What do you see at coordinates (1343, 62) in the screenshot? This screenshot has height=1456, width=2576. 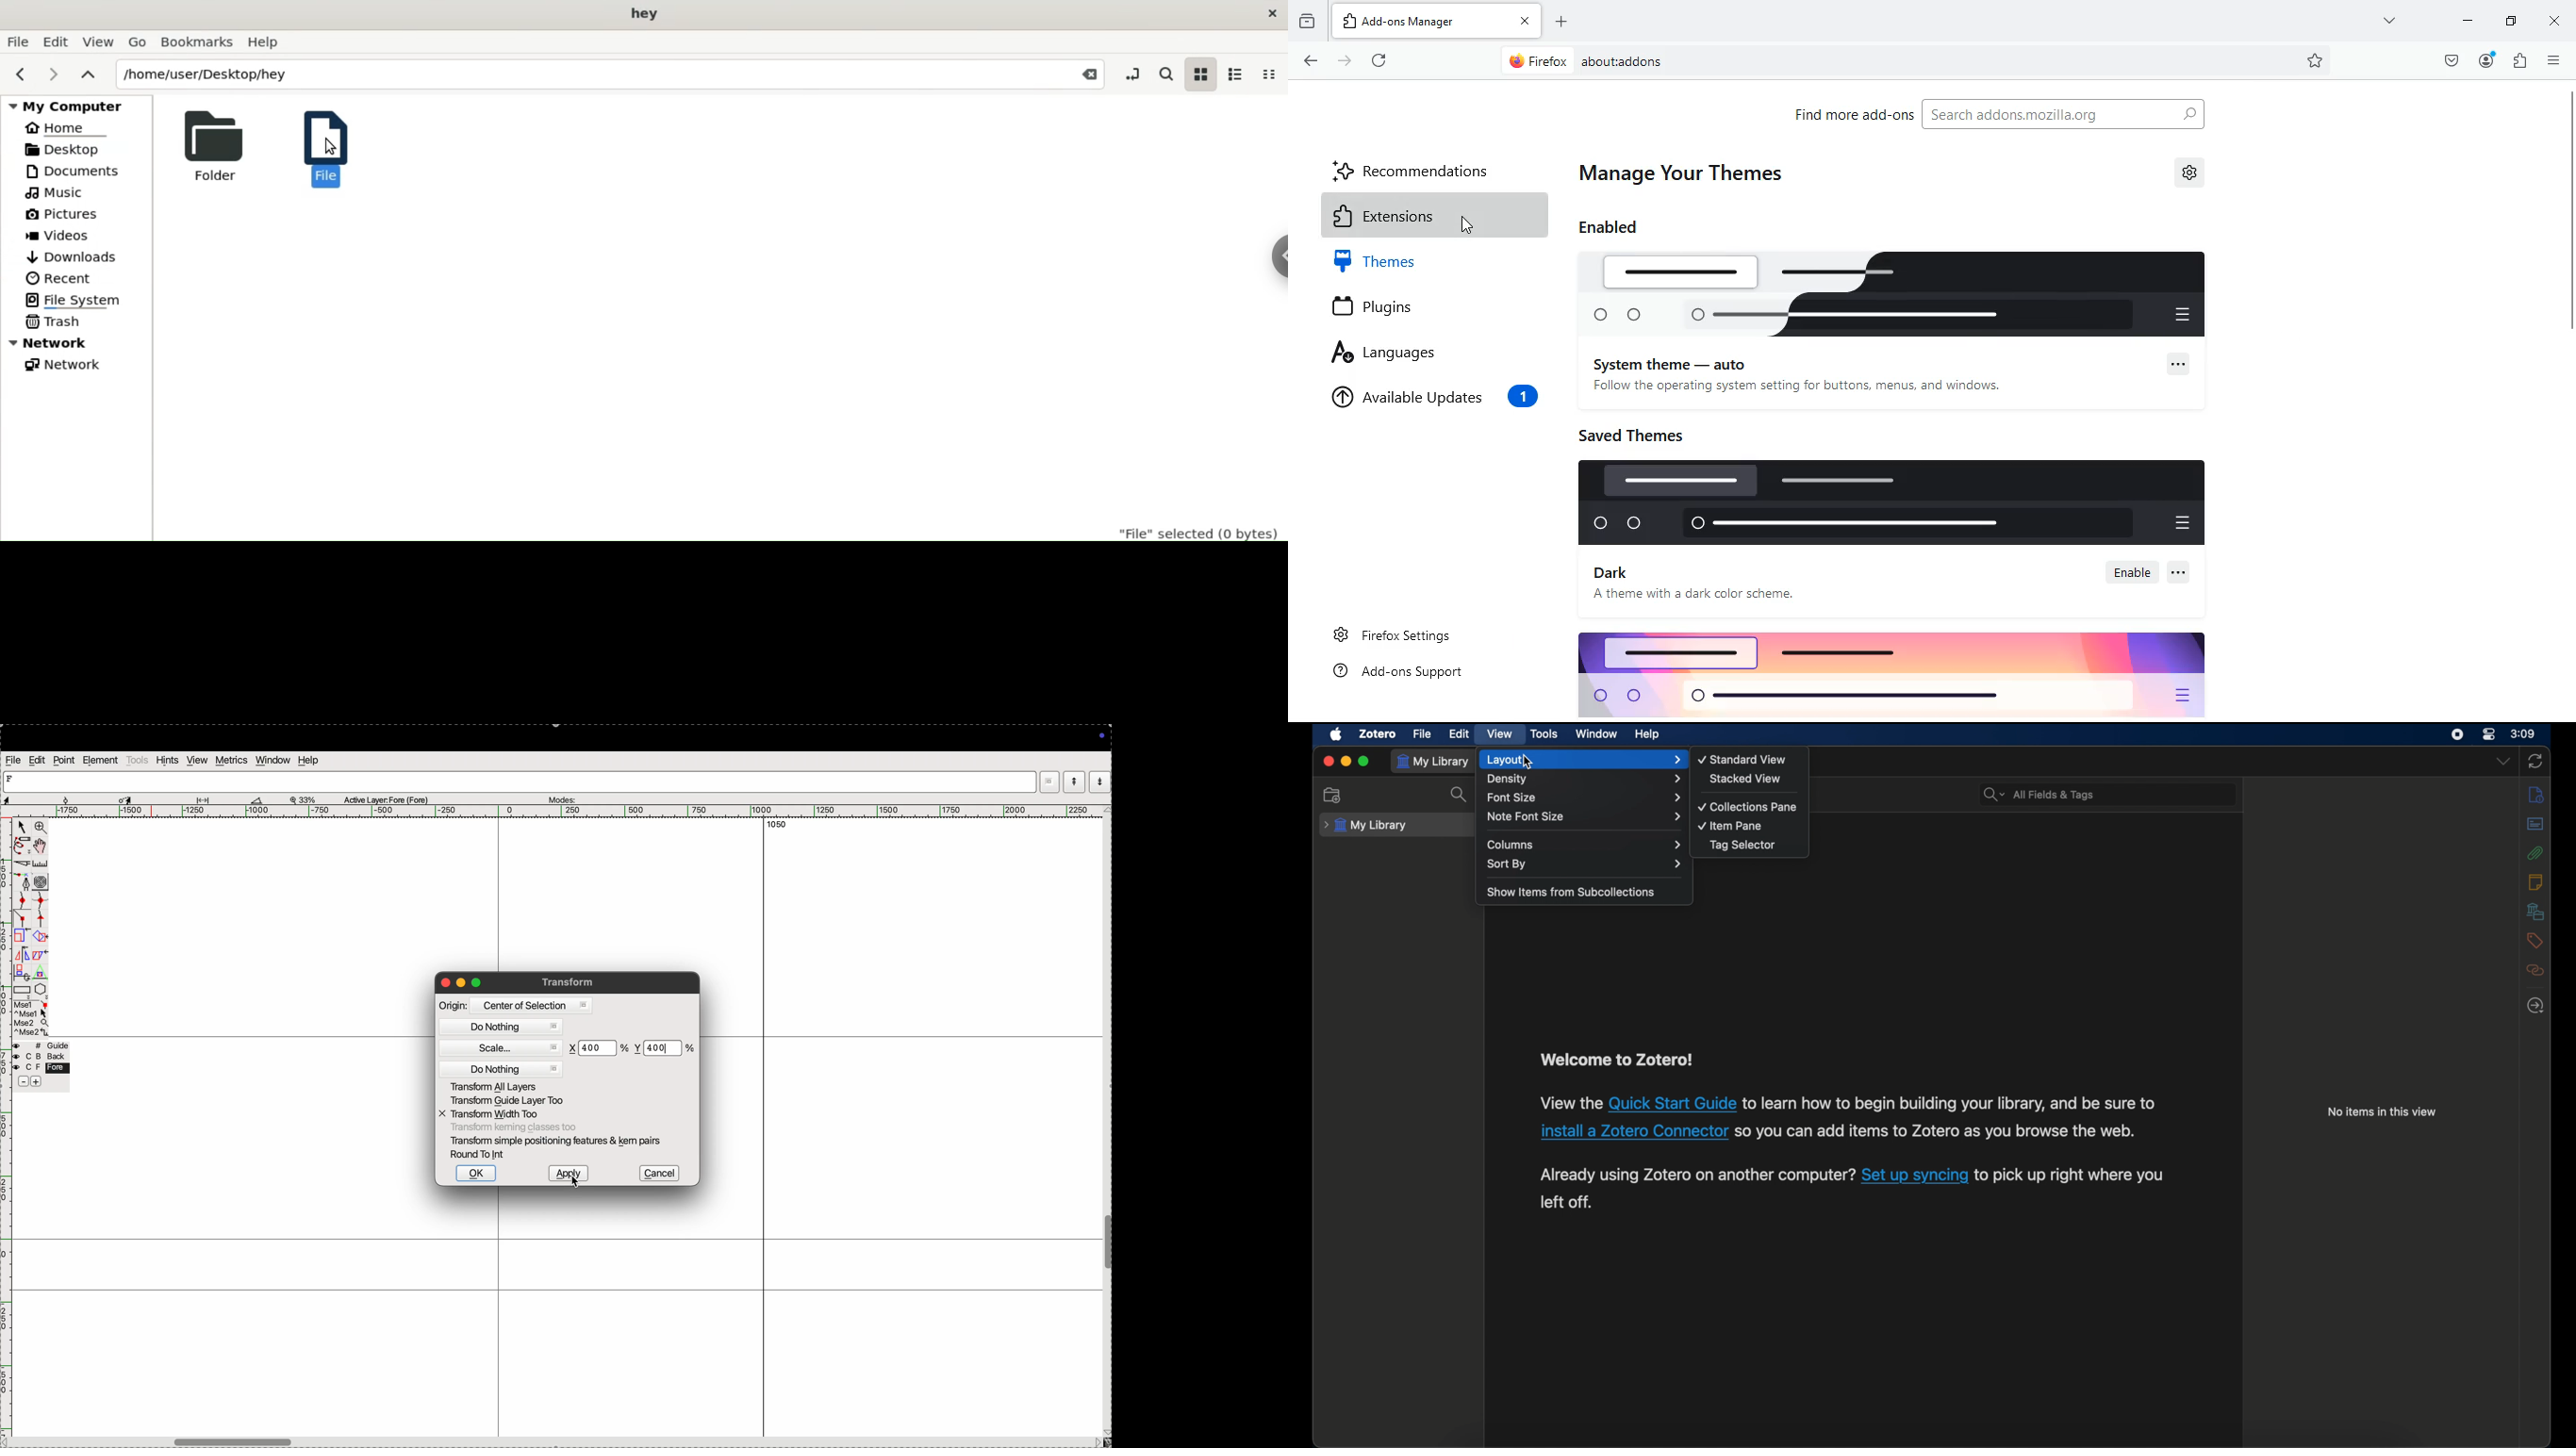 I see `forward` at bounding box center [1343, 62].